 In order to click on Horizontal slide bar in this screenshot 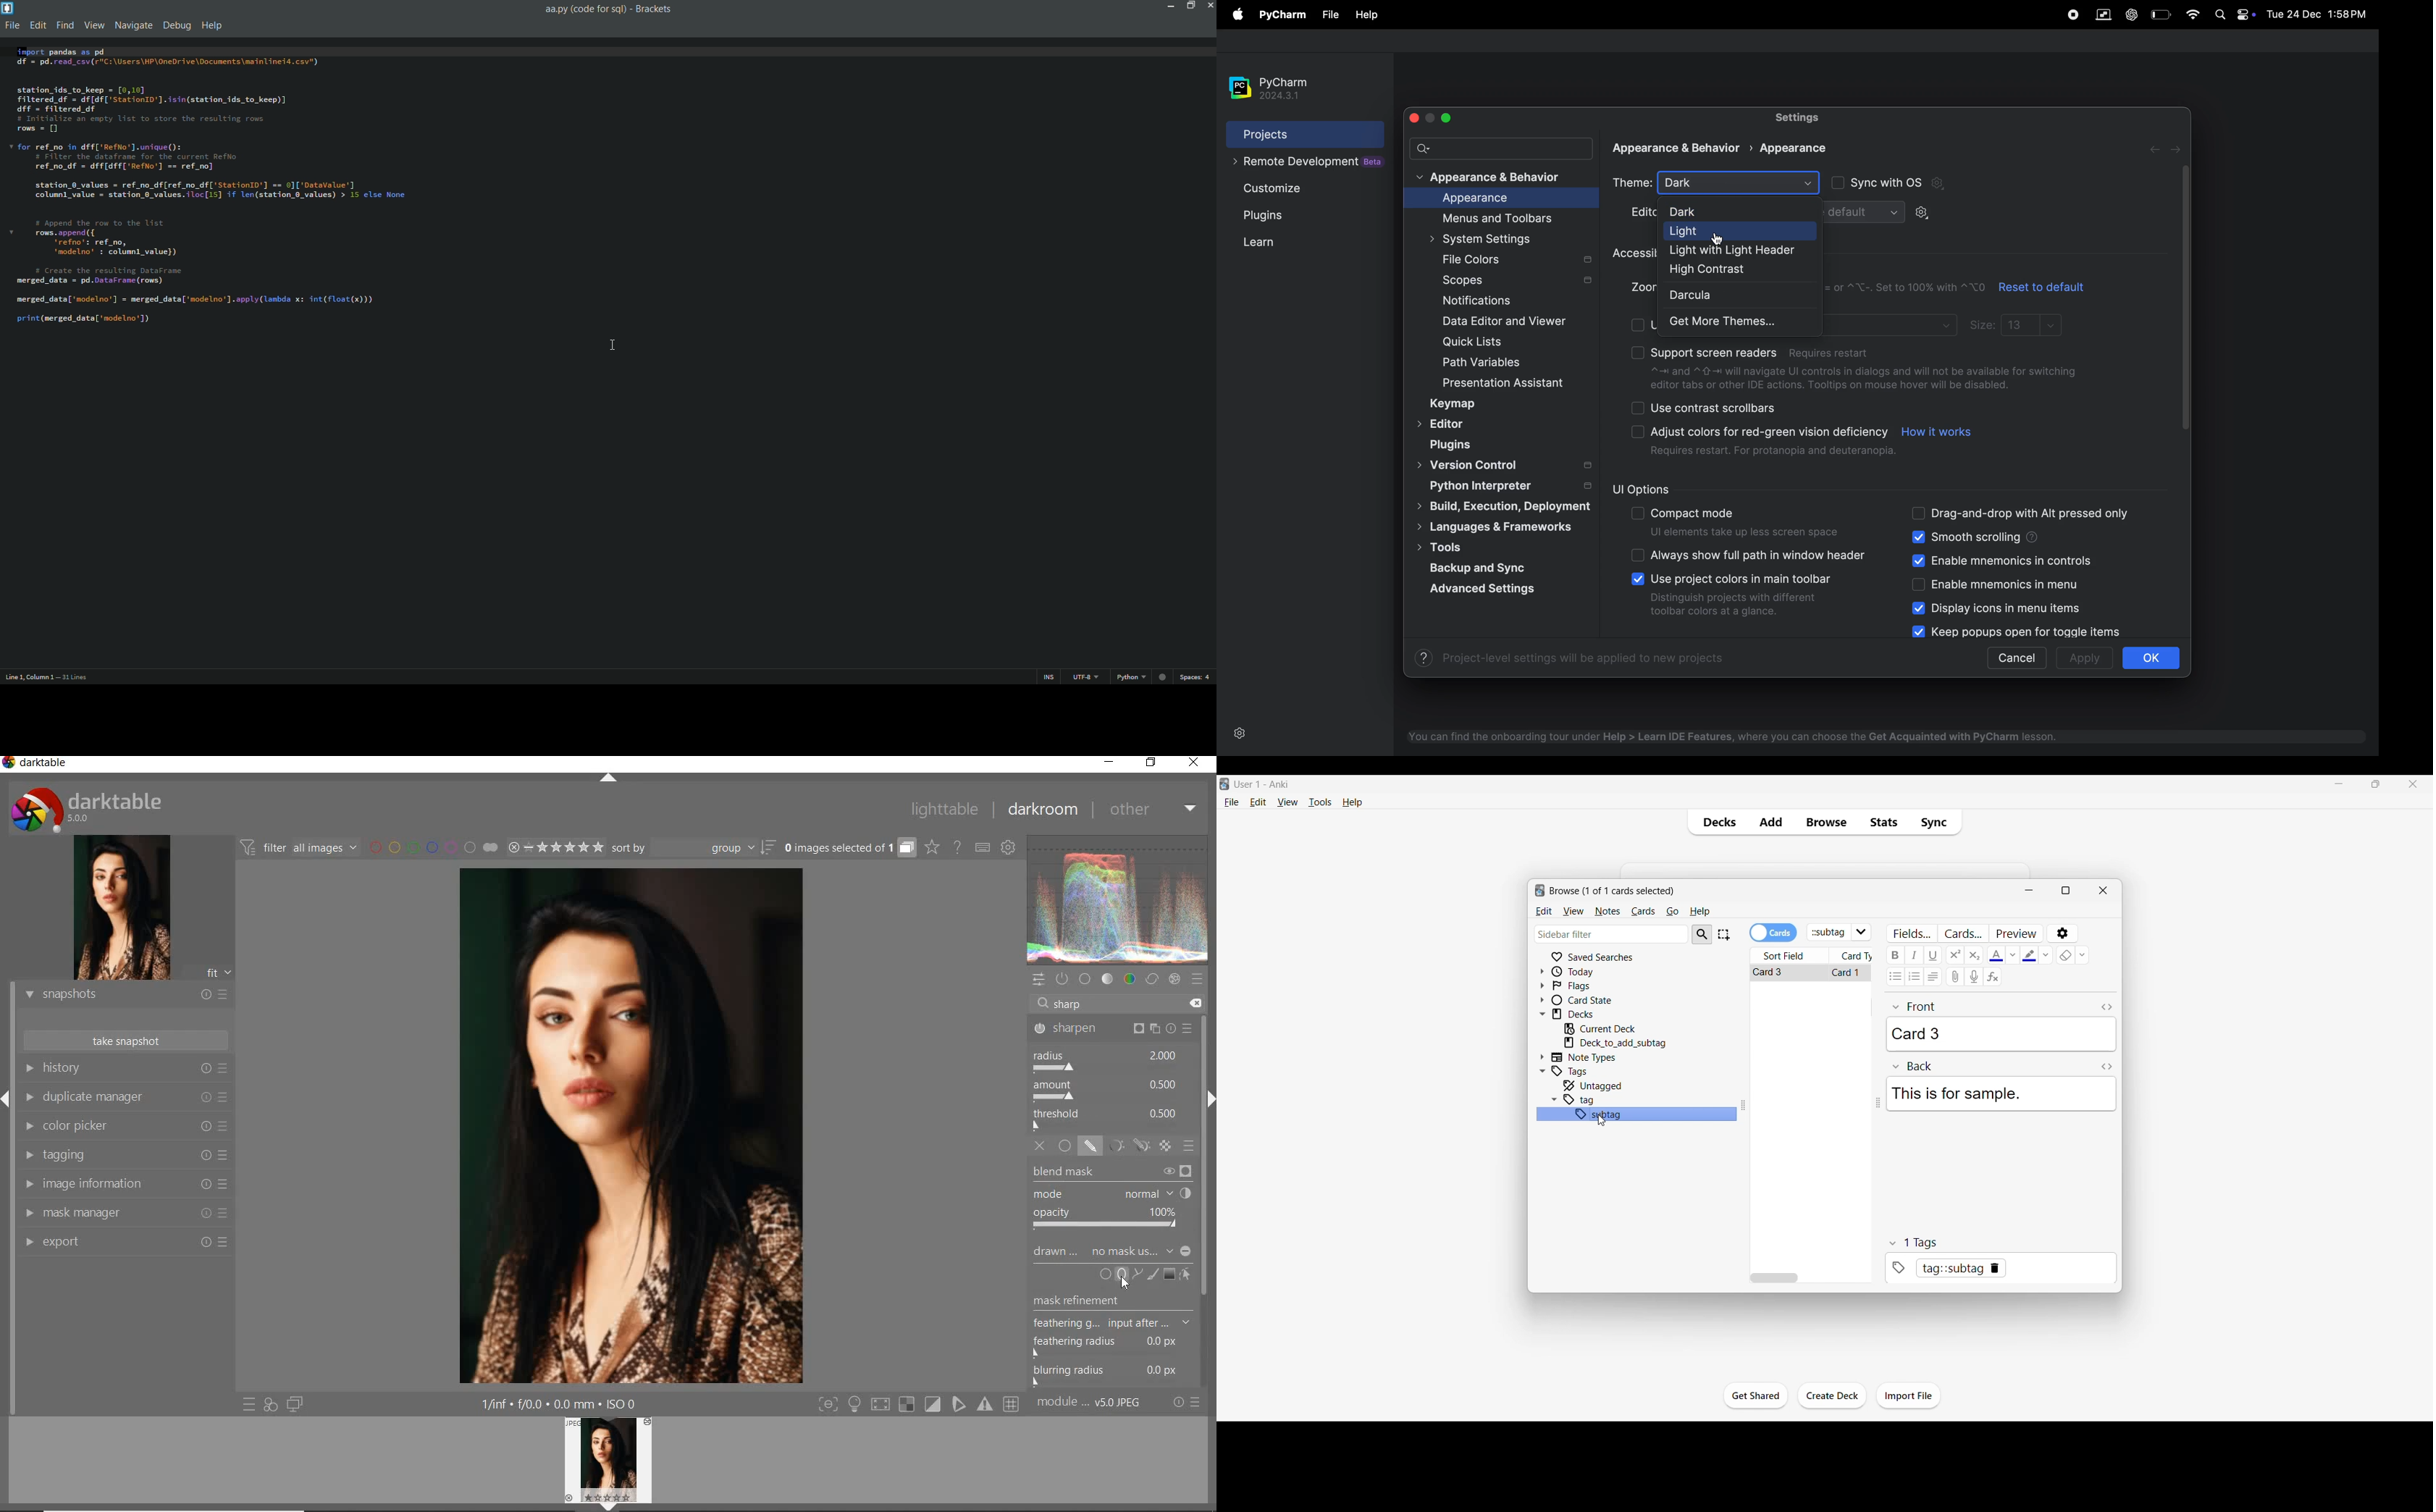, I will do `click(1773, 1278)`.